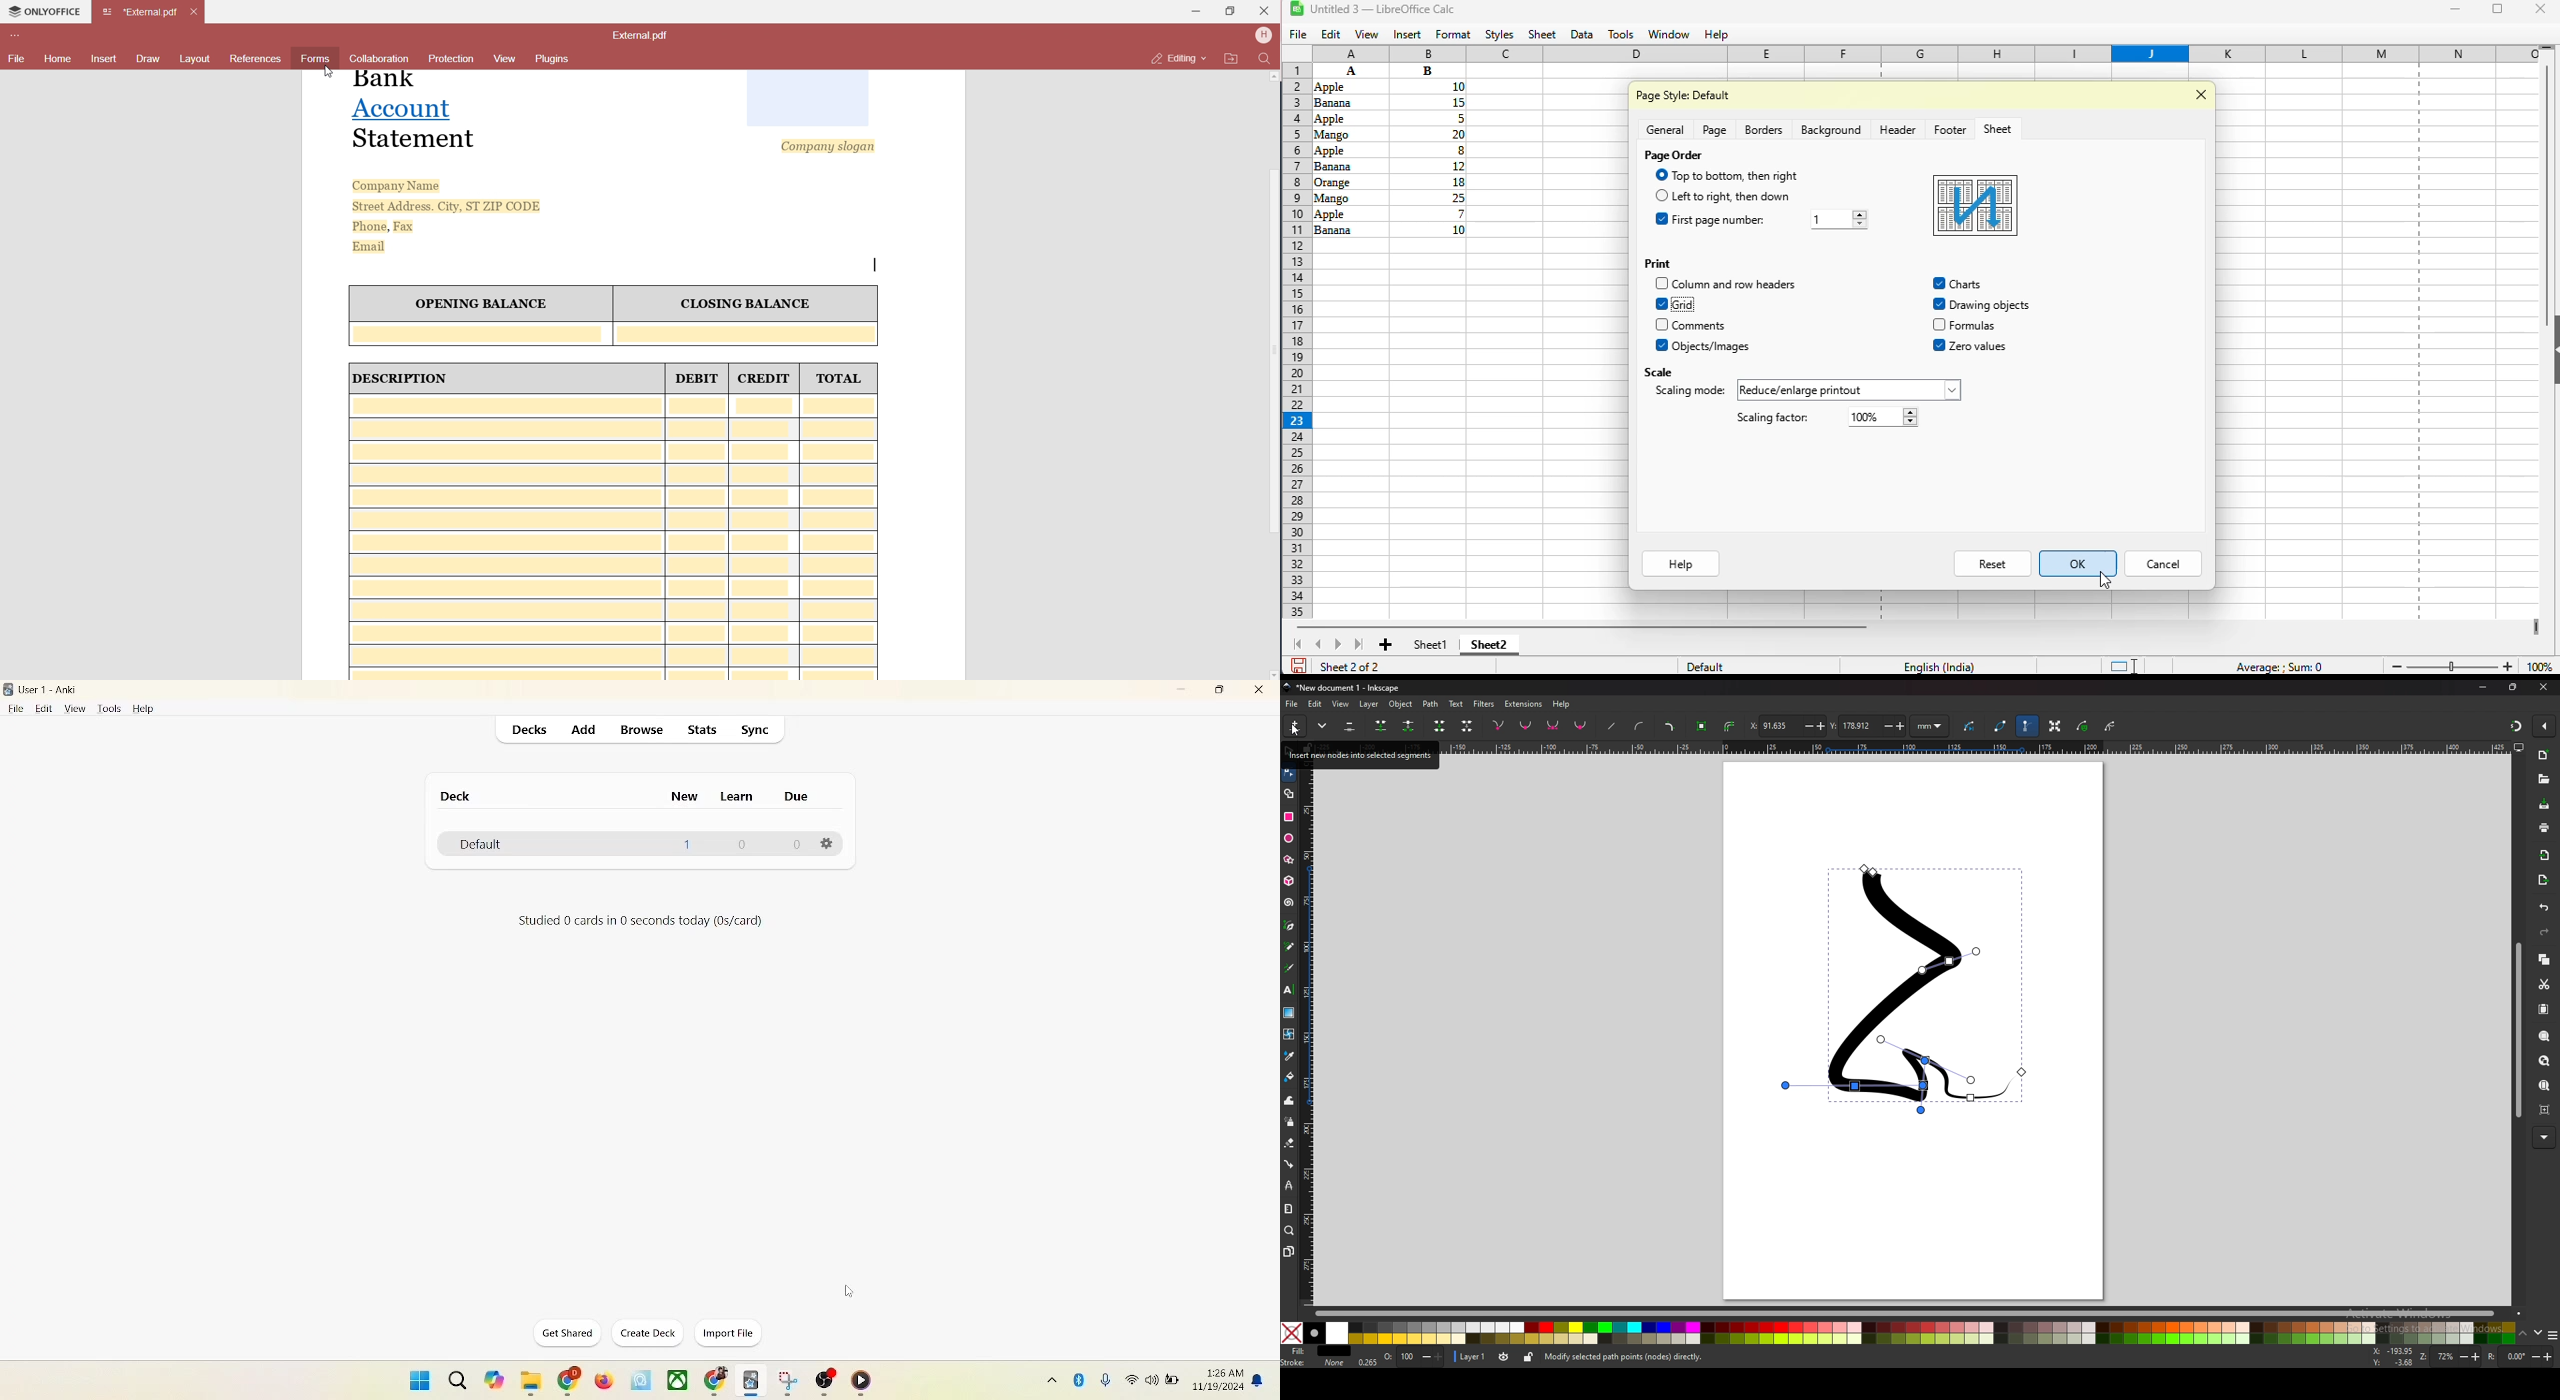 This screenshot has height=1400, width=2576. What do you see at coordinates (1787, 725) in the screenshot?
I see `x coordinates` at bounding box center [1787, 725].